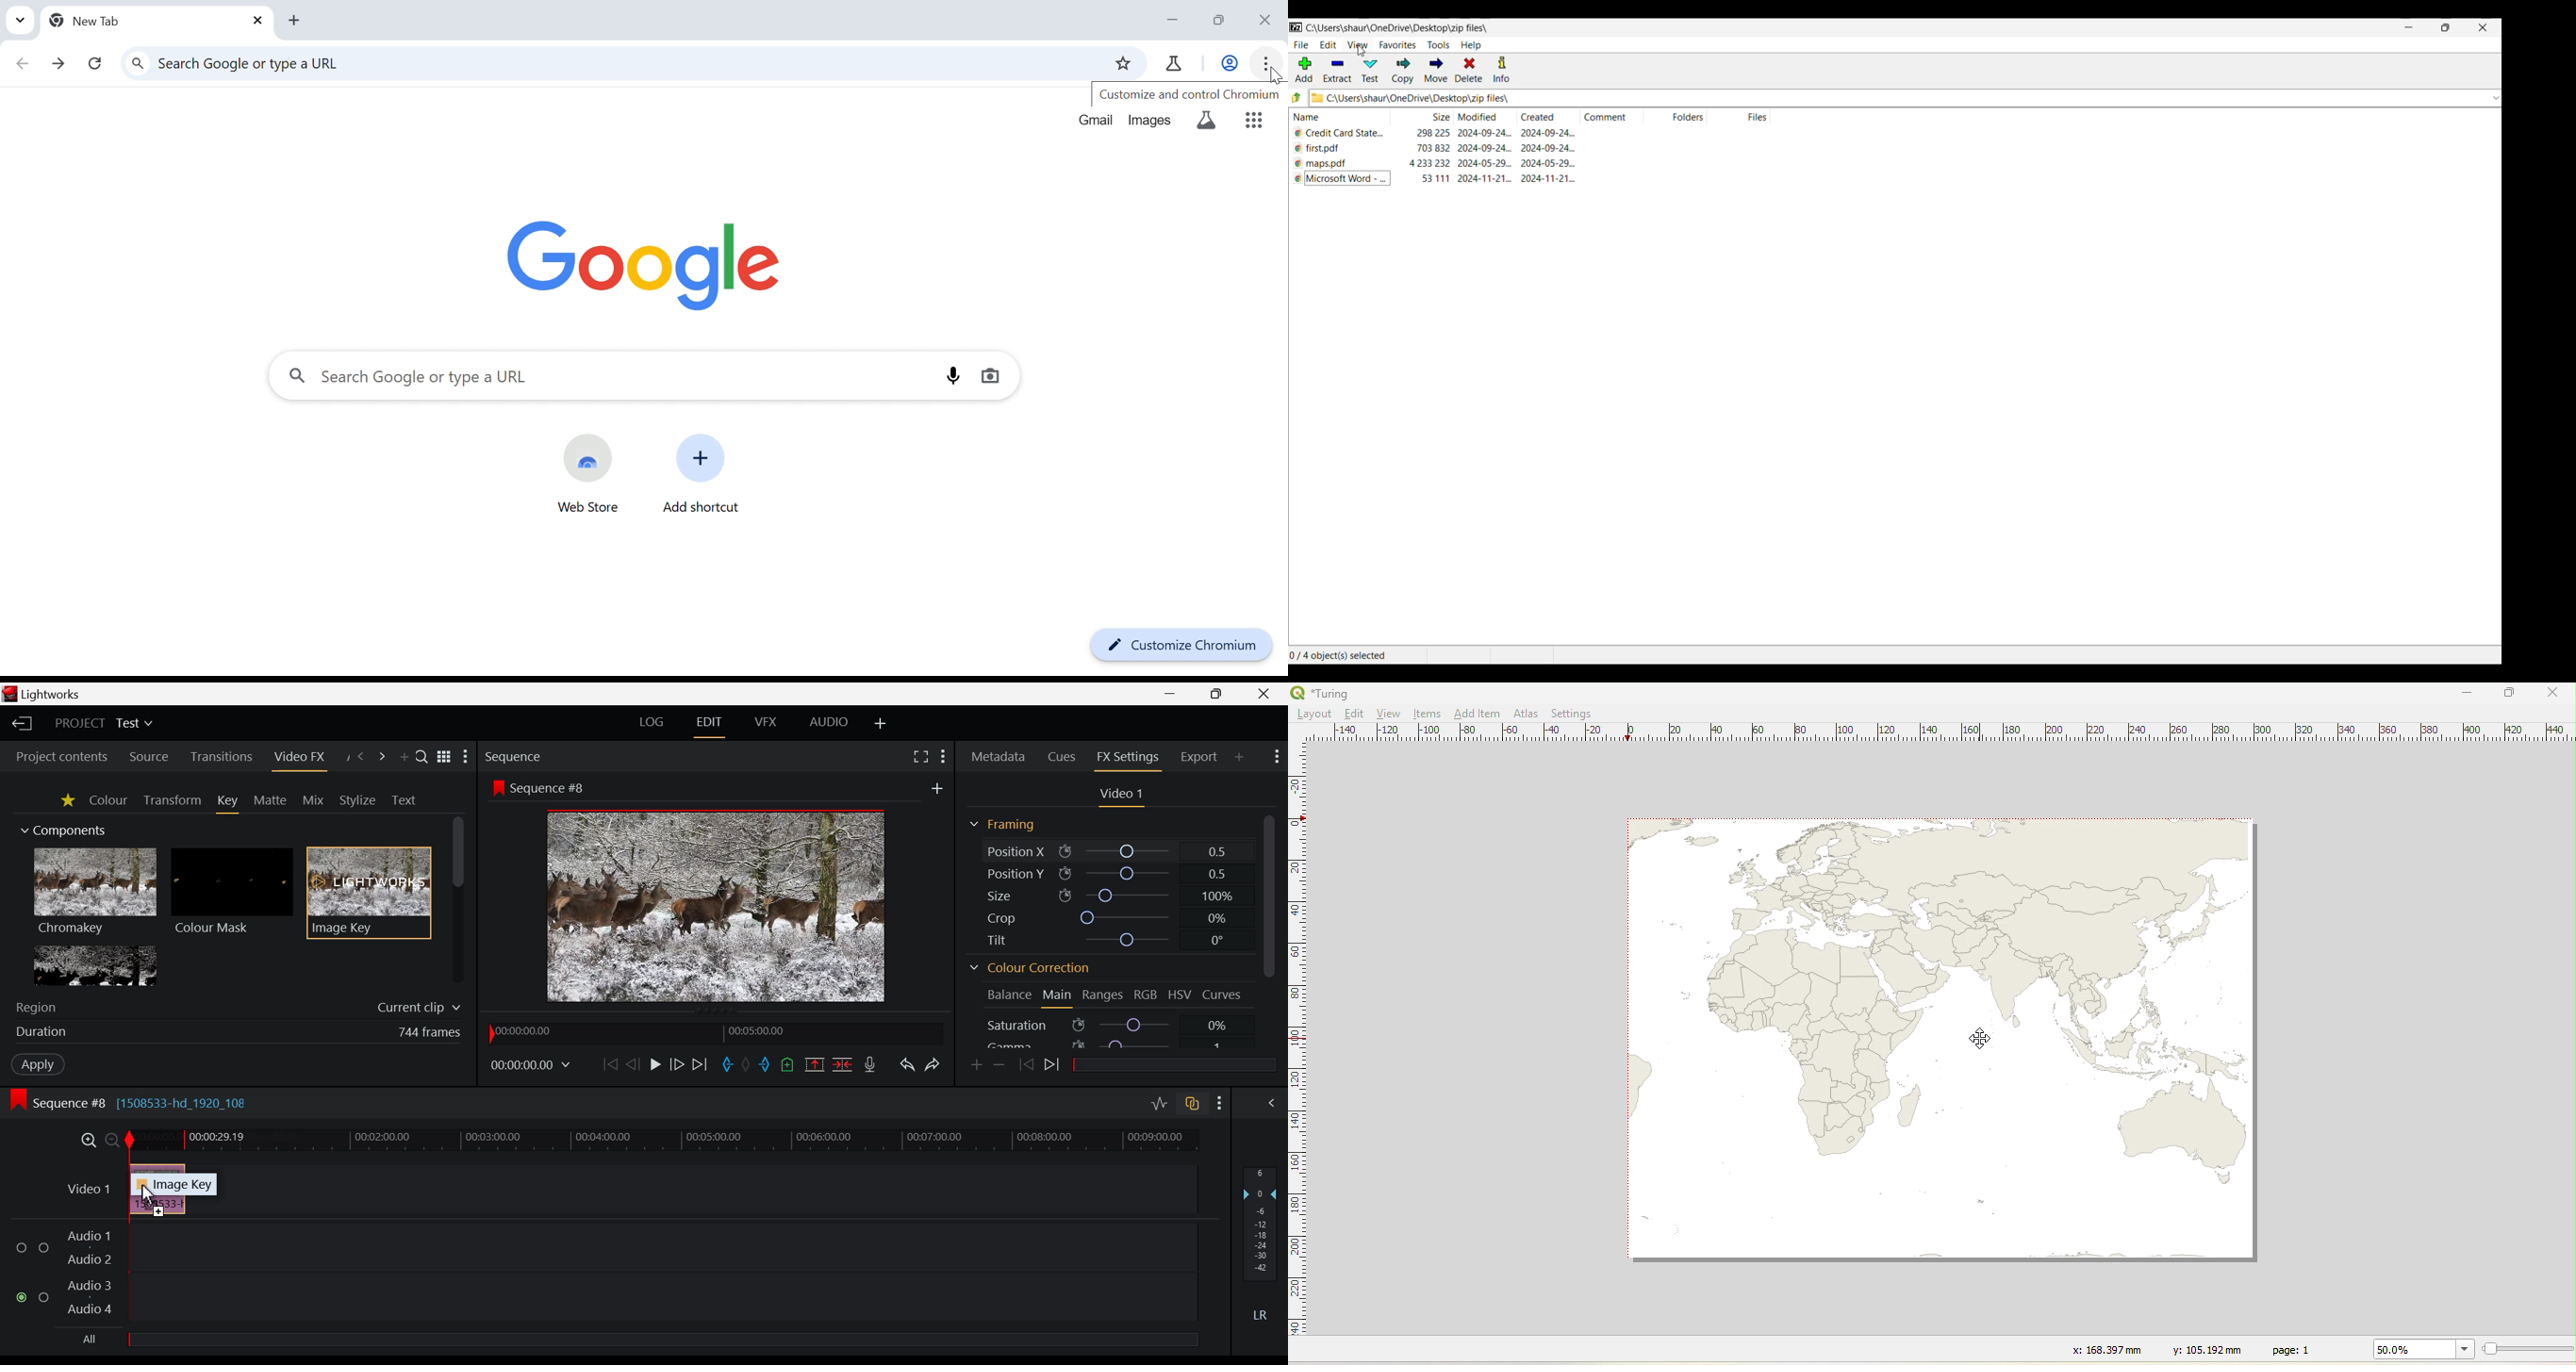  I want to click on Show Settings, so click(468, 760).